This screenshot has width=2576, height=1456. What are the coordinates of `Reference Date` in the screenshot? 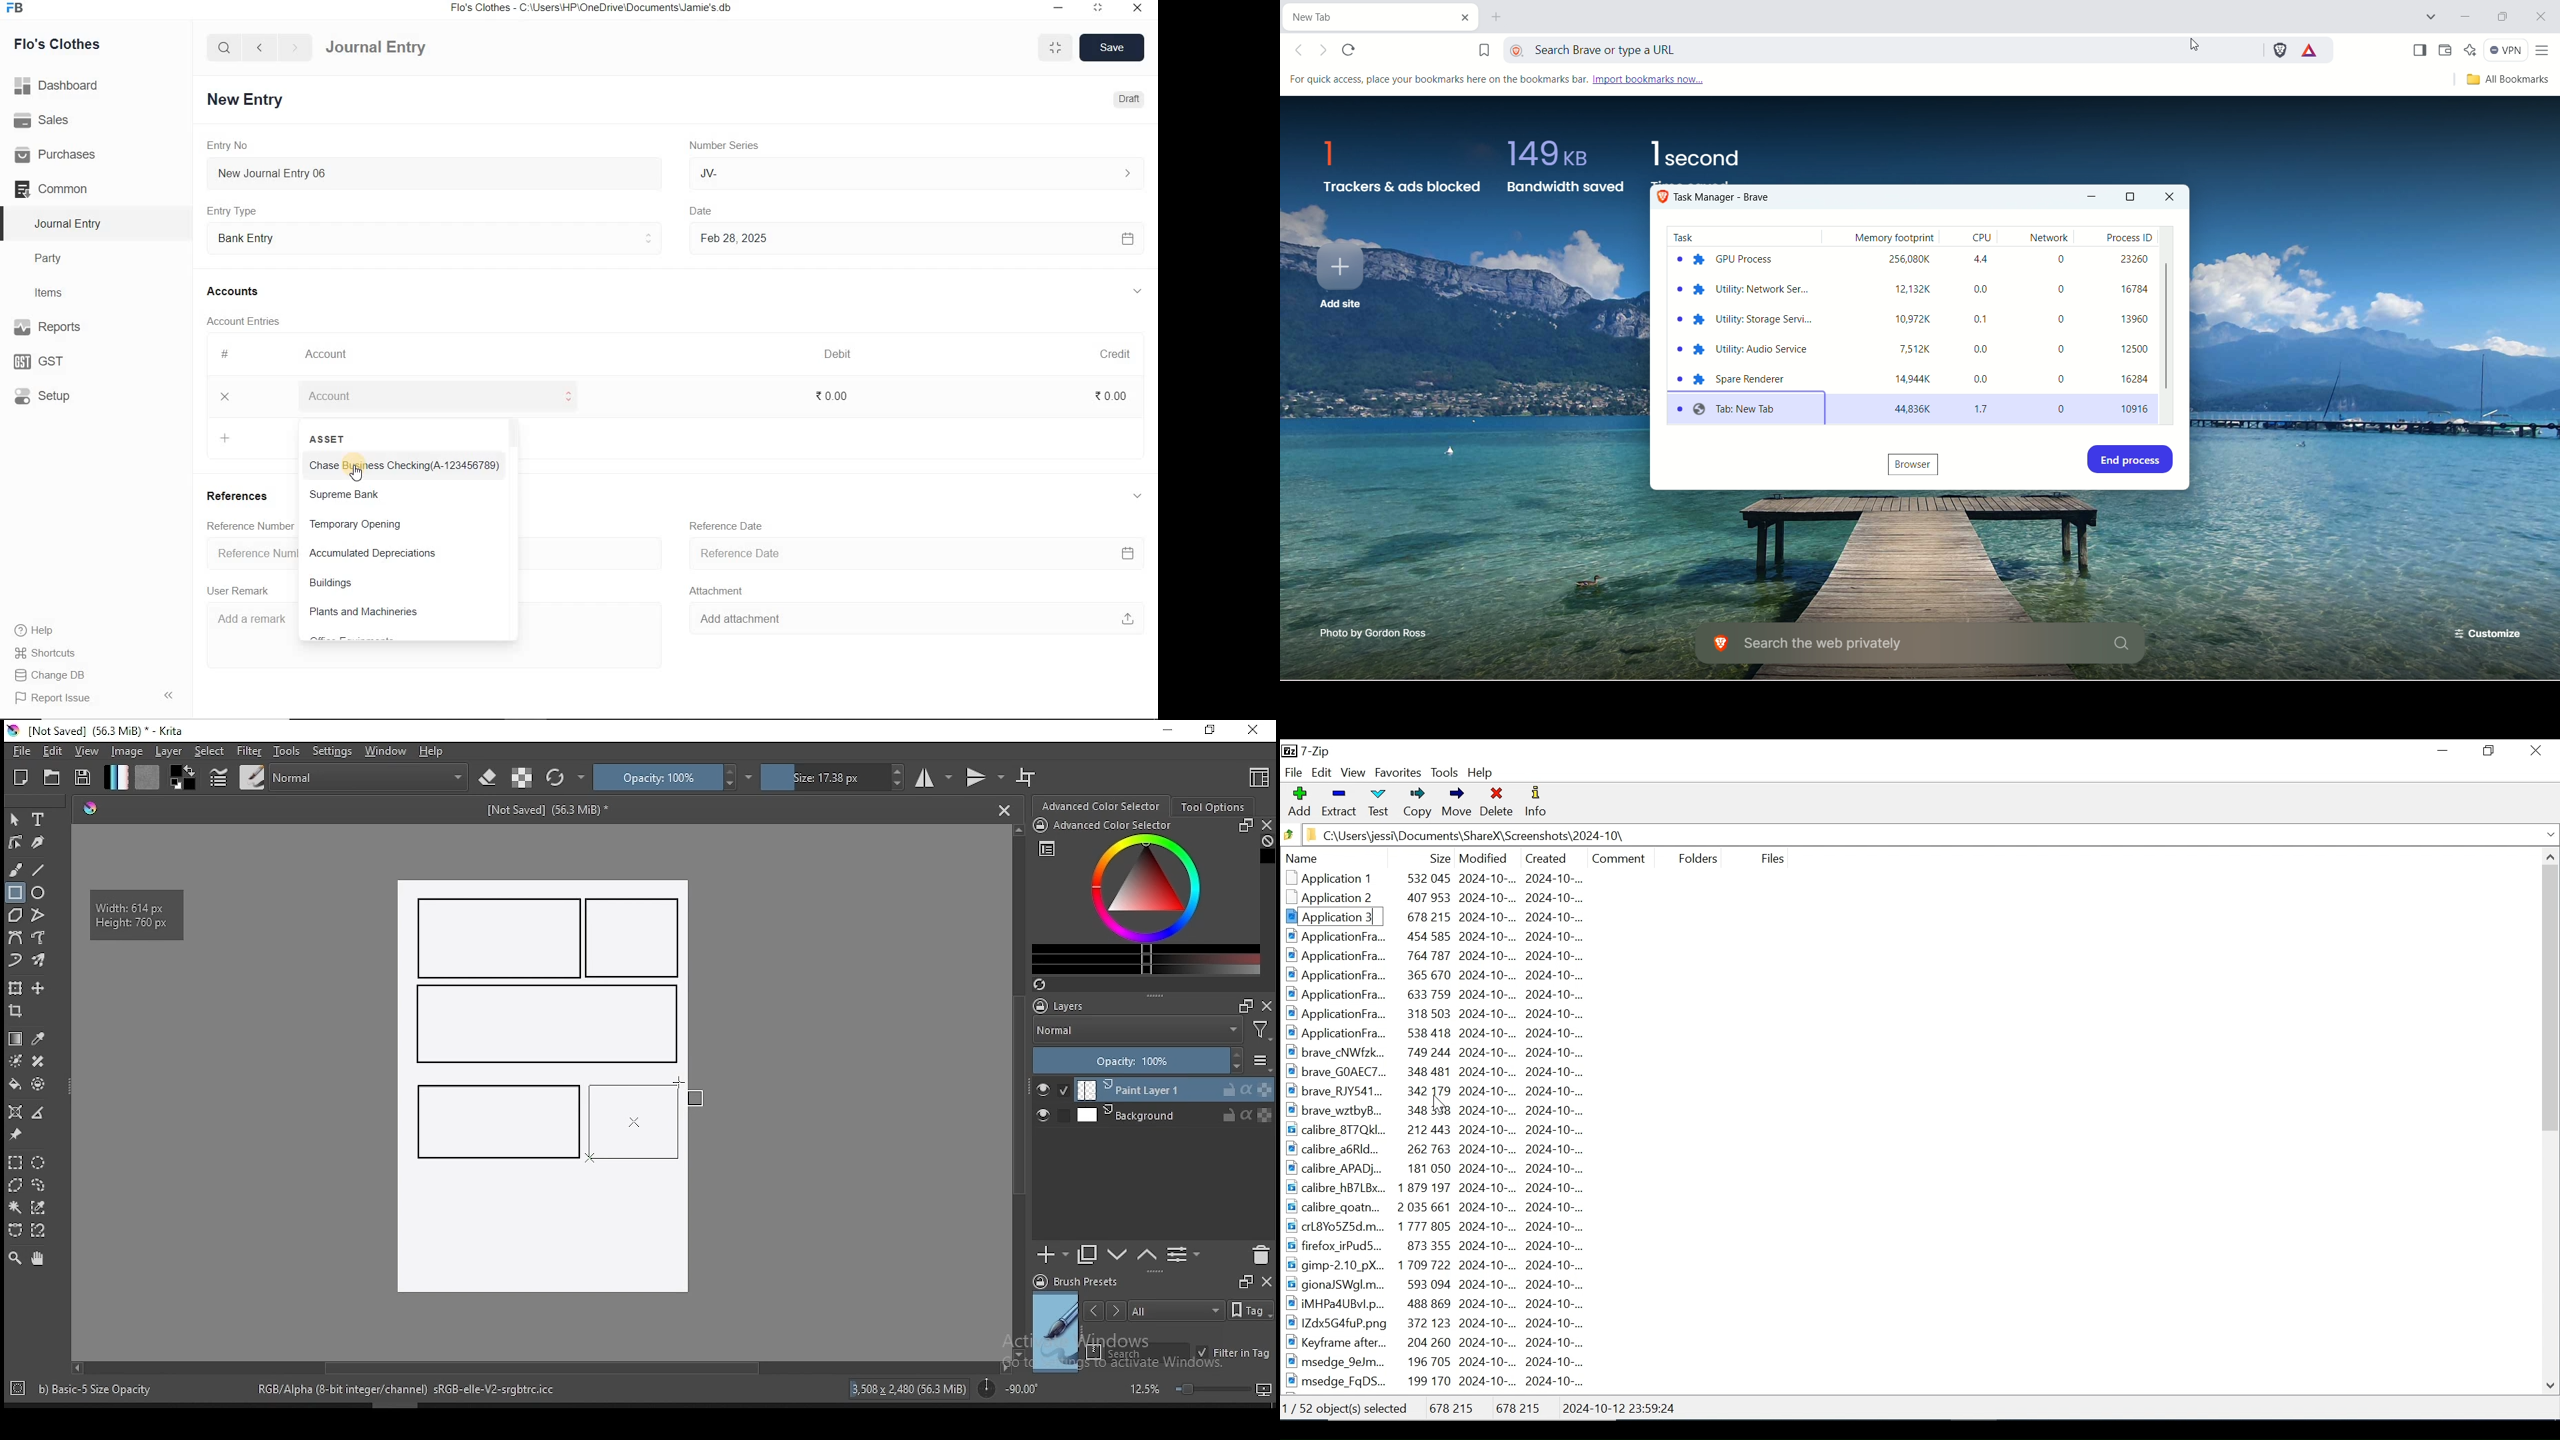 It's located at (916, 554).